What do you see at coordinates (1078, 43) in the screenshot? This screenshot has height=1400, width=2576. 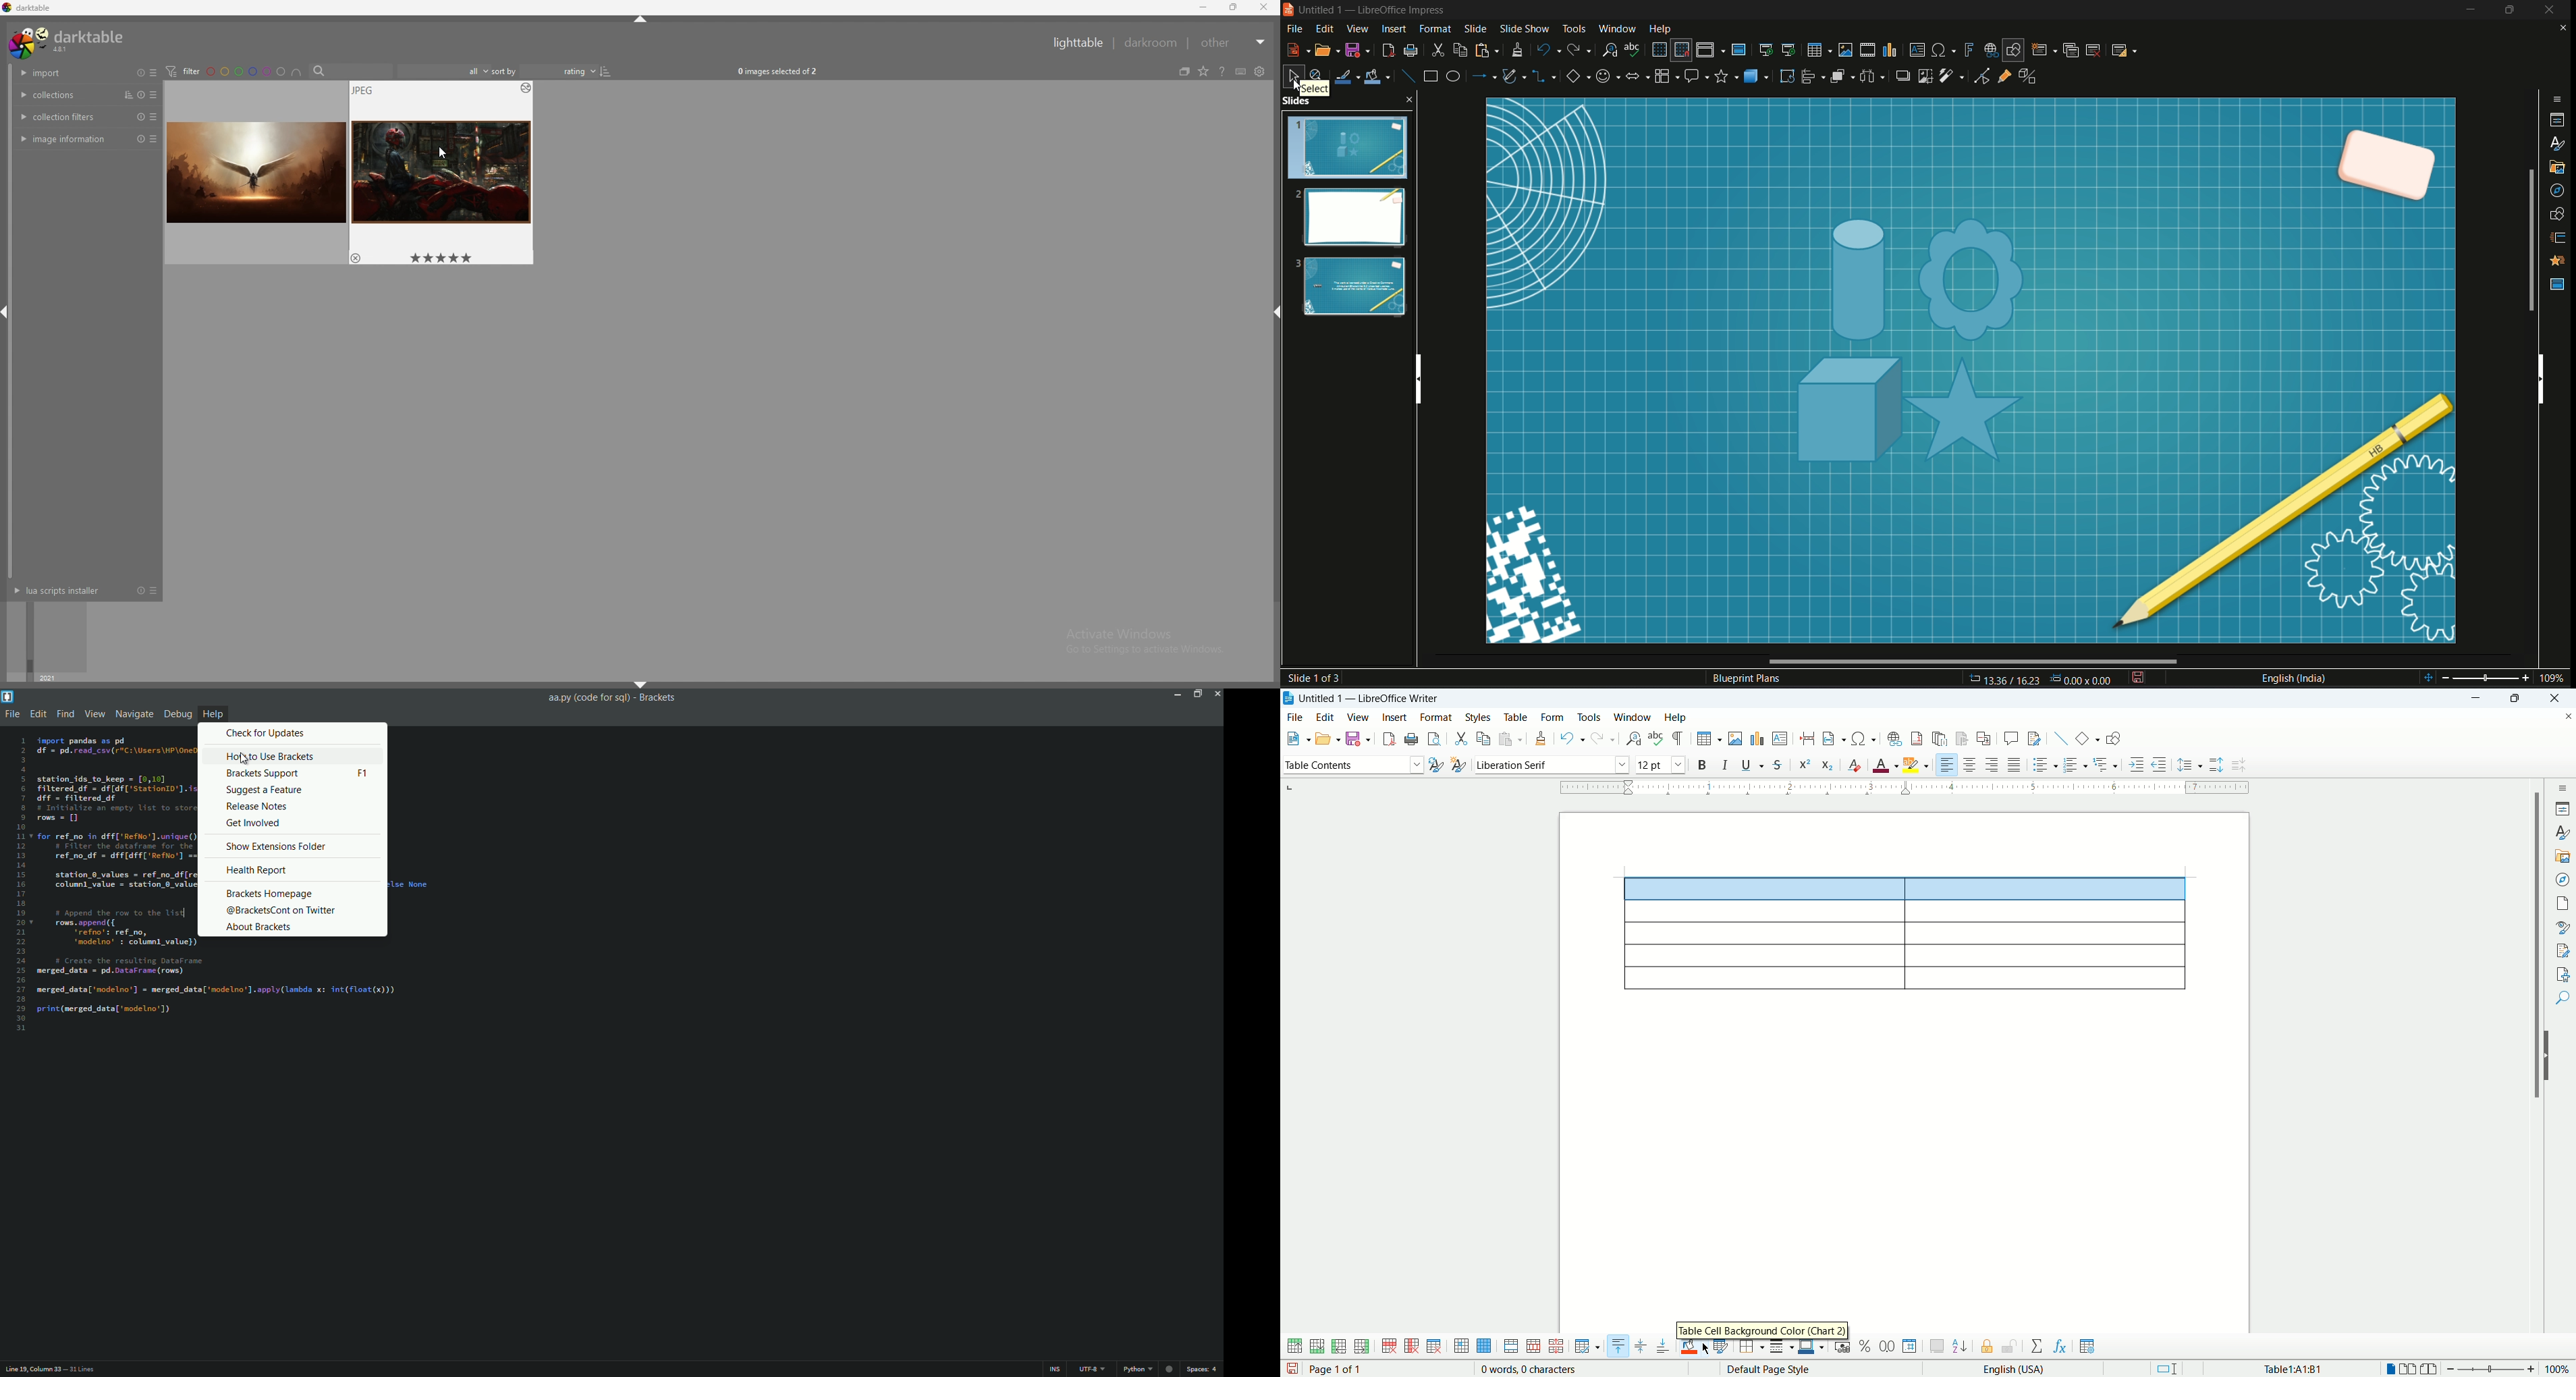 I see `lighttable` at bounding box center [1078, 43].